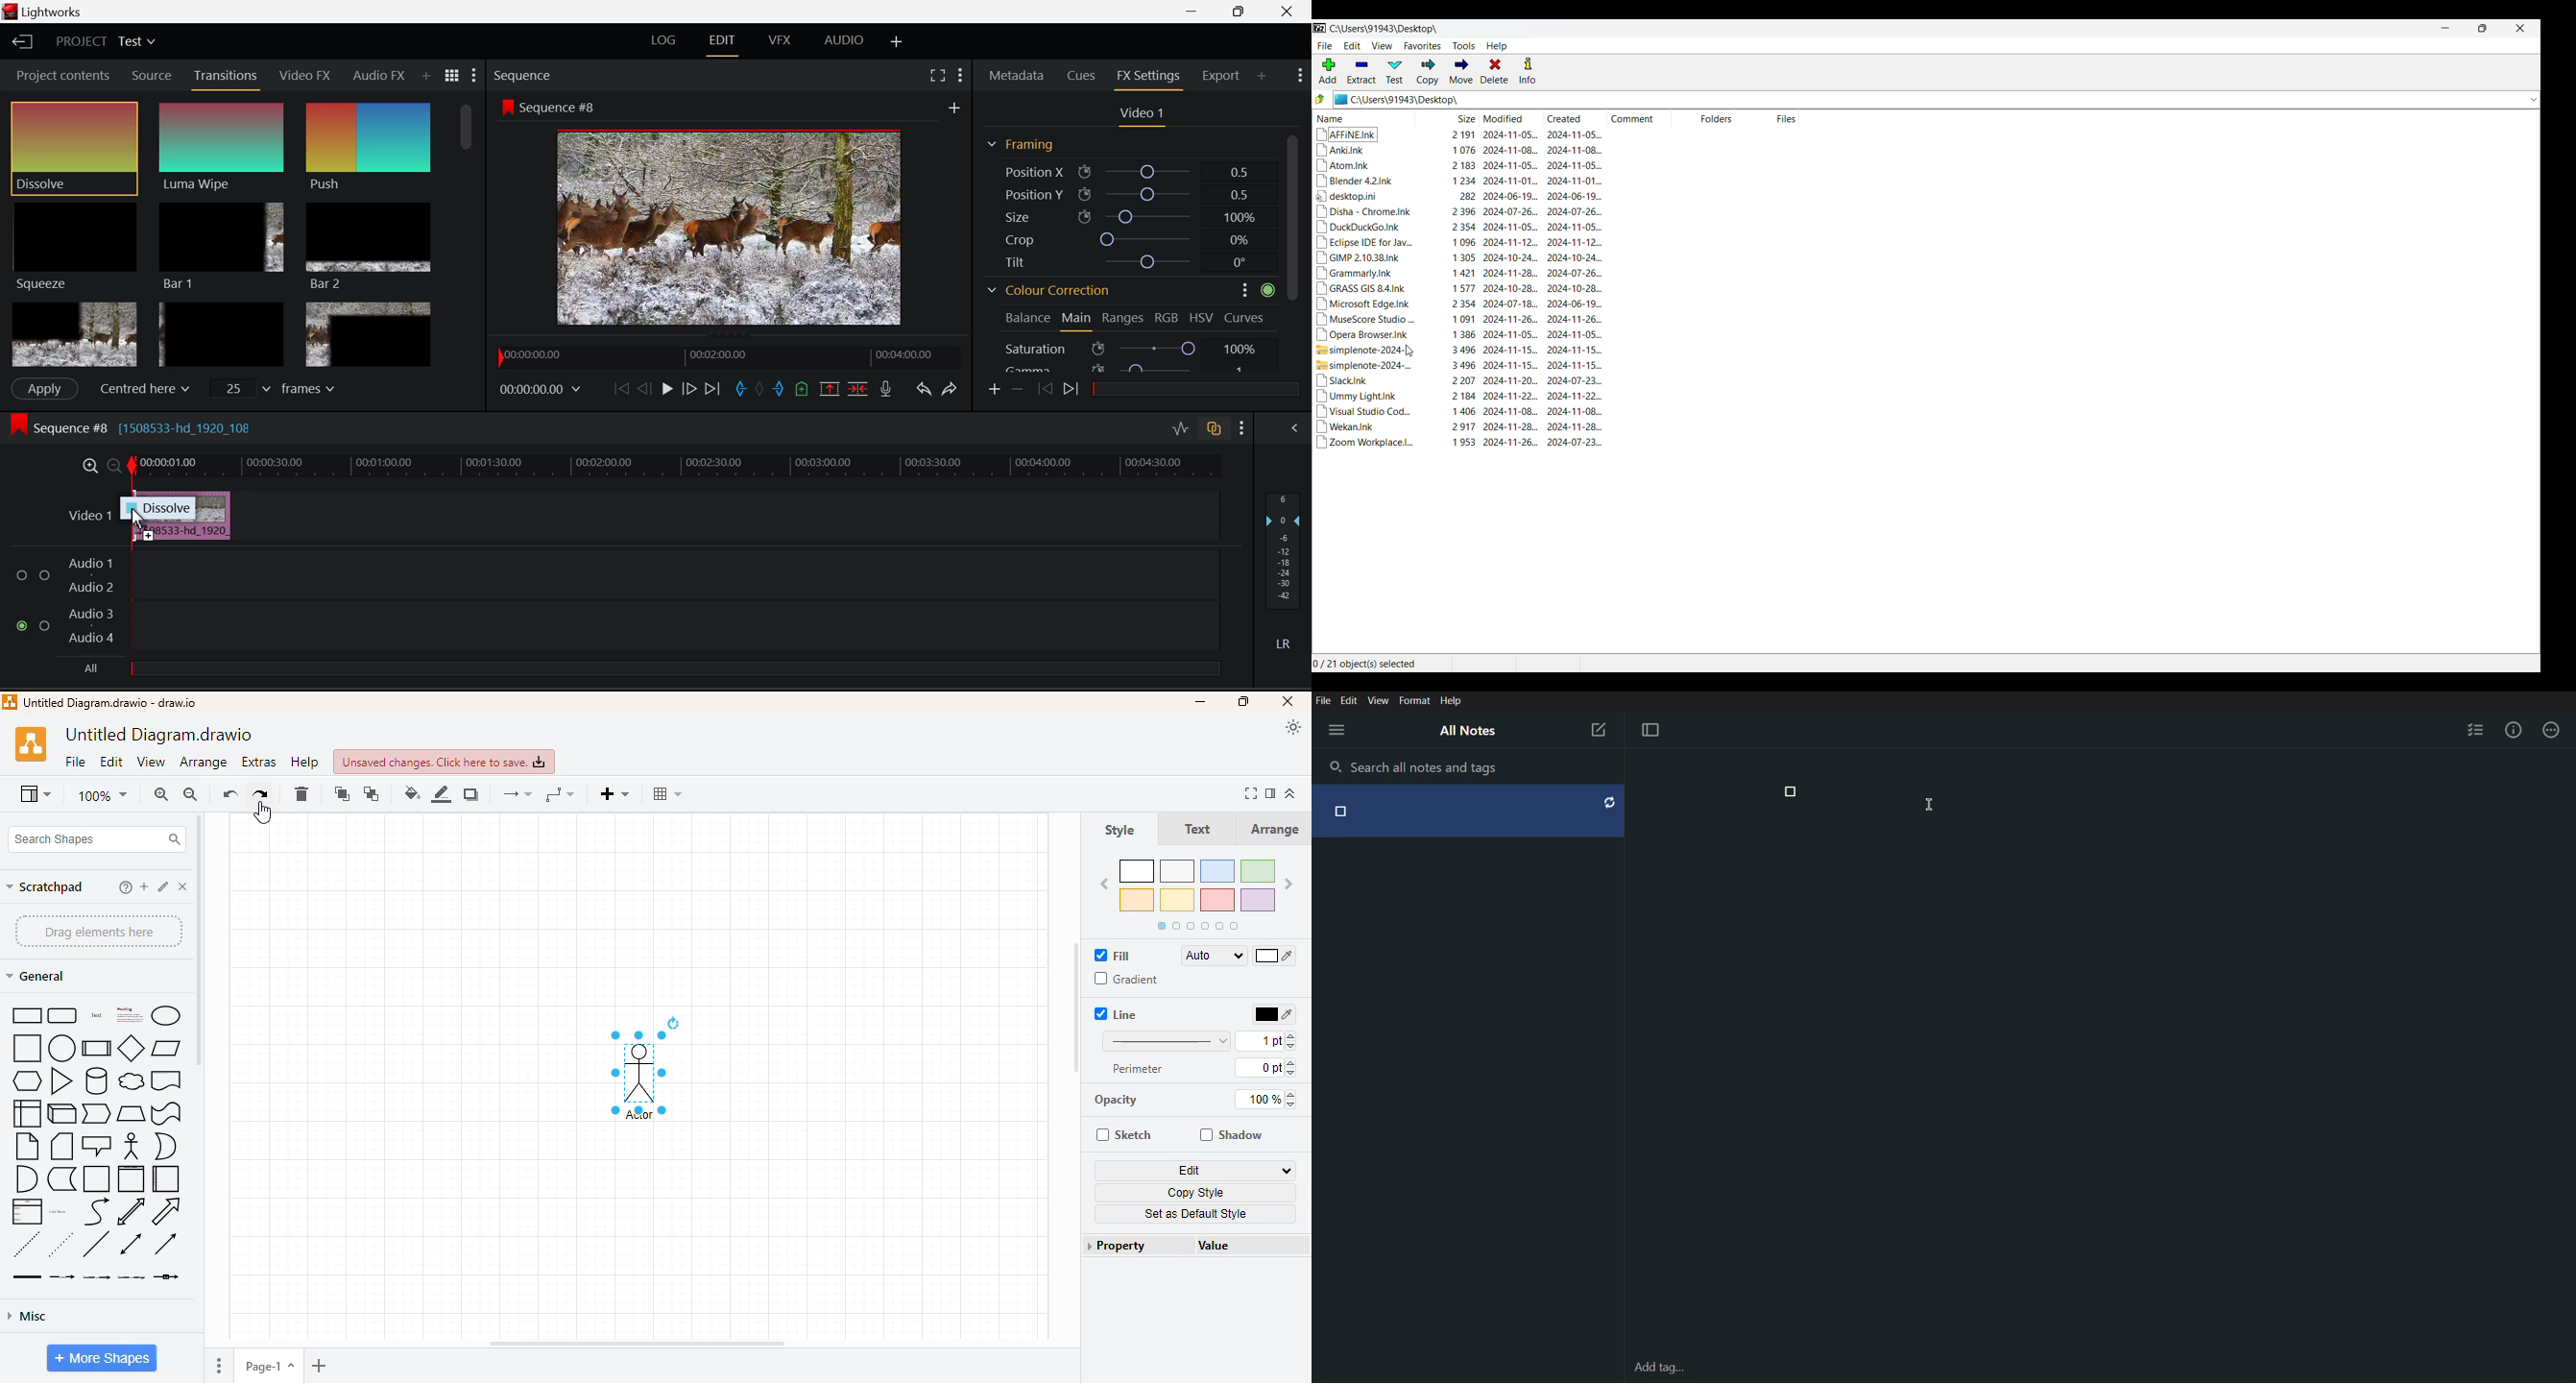 The height and width of the screenshot is (1400, 2576). What do you see at coordinates (803, 391) in the screenshot?
I see `Mark Cue` at bounding box center [803, 391].